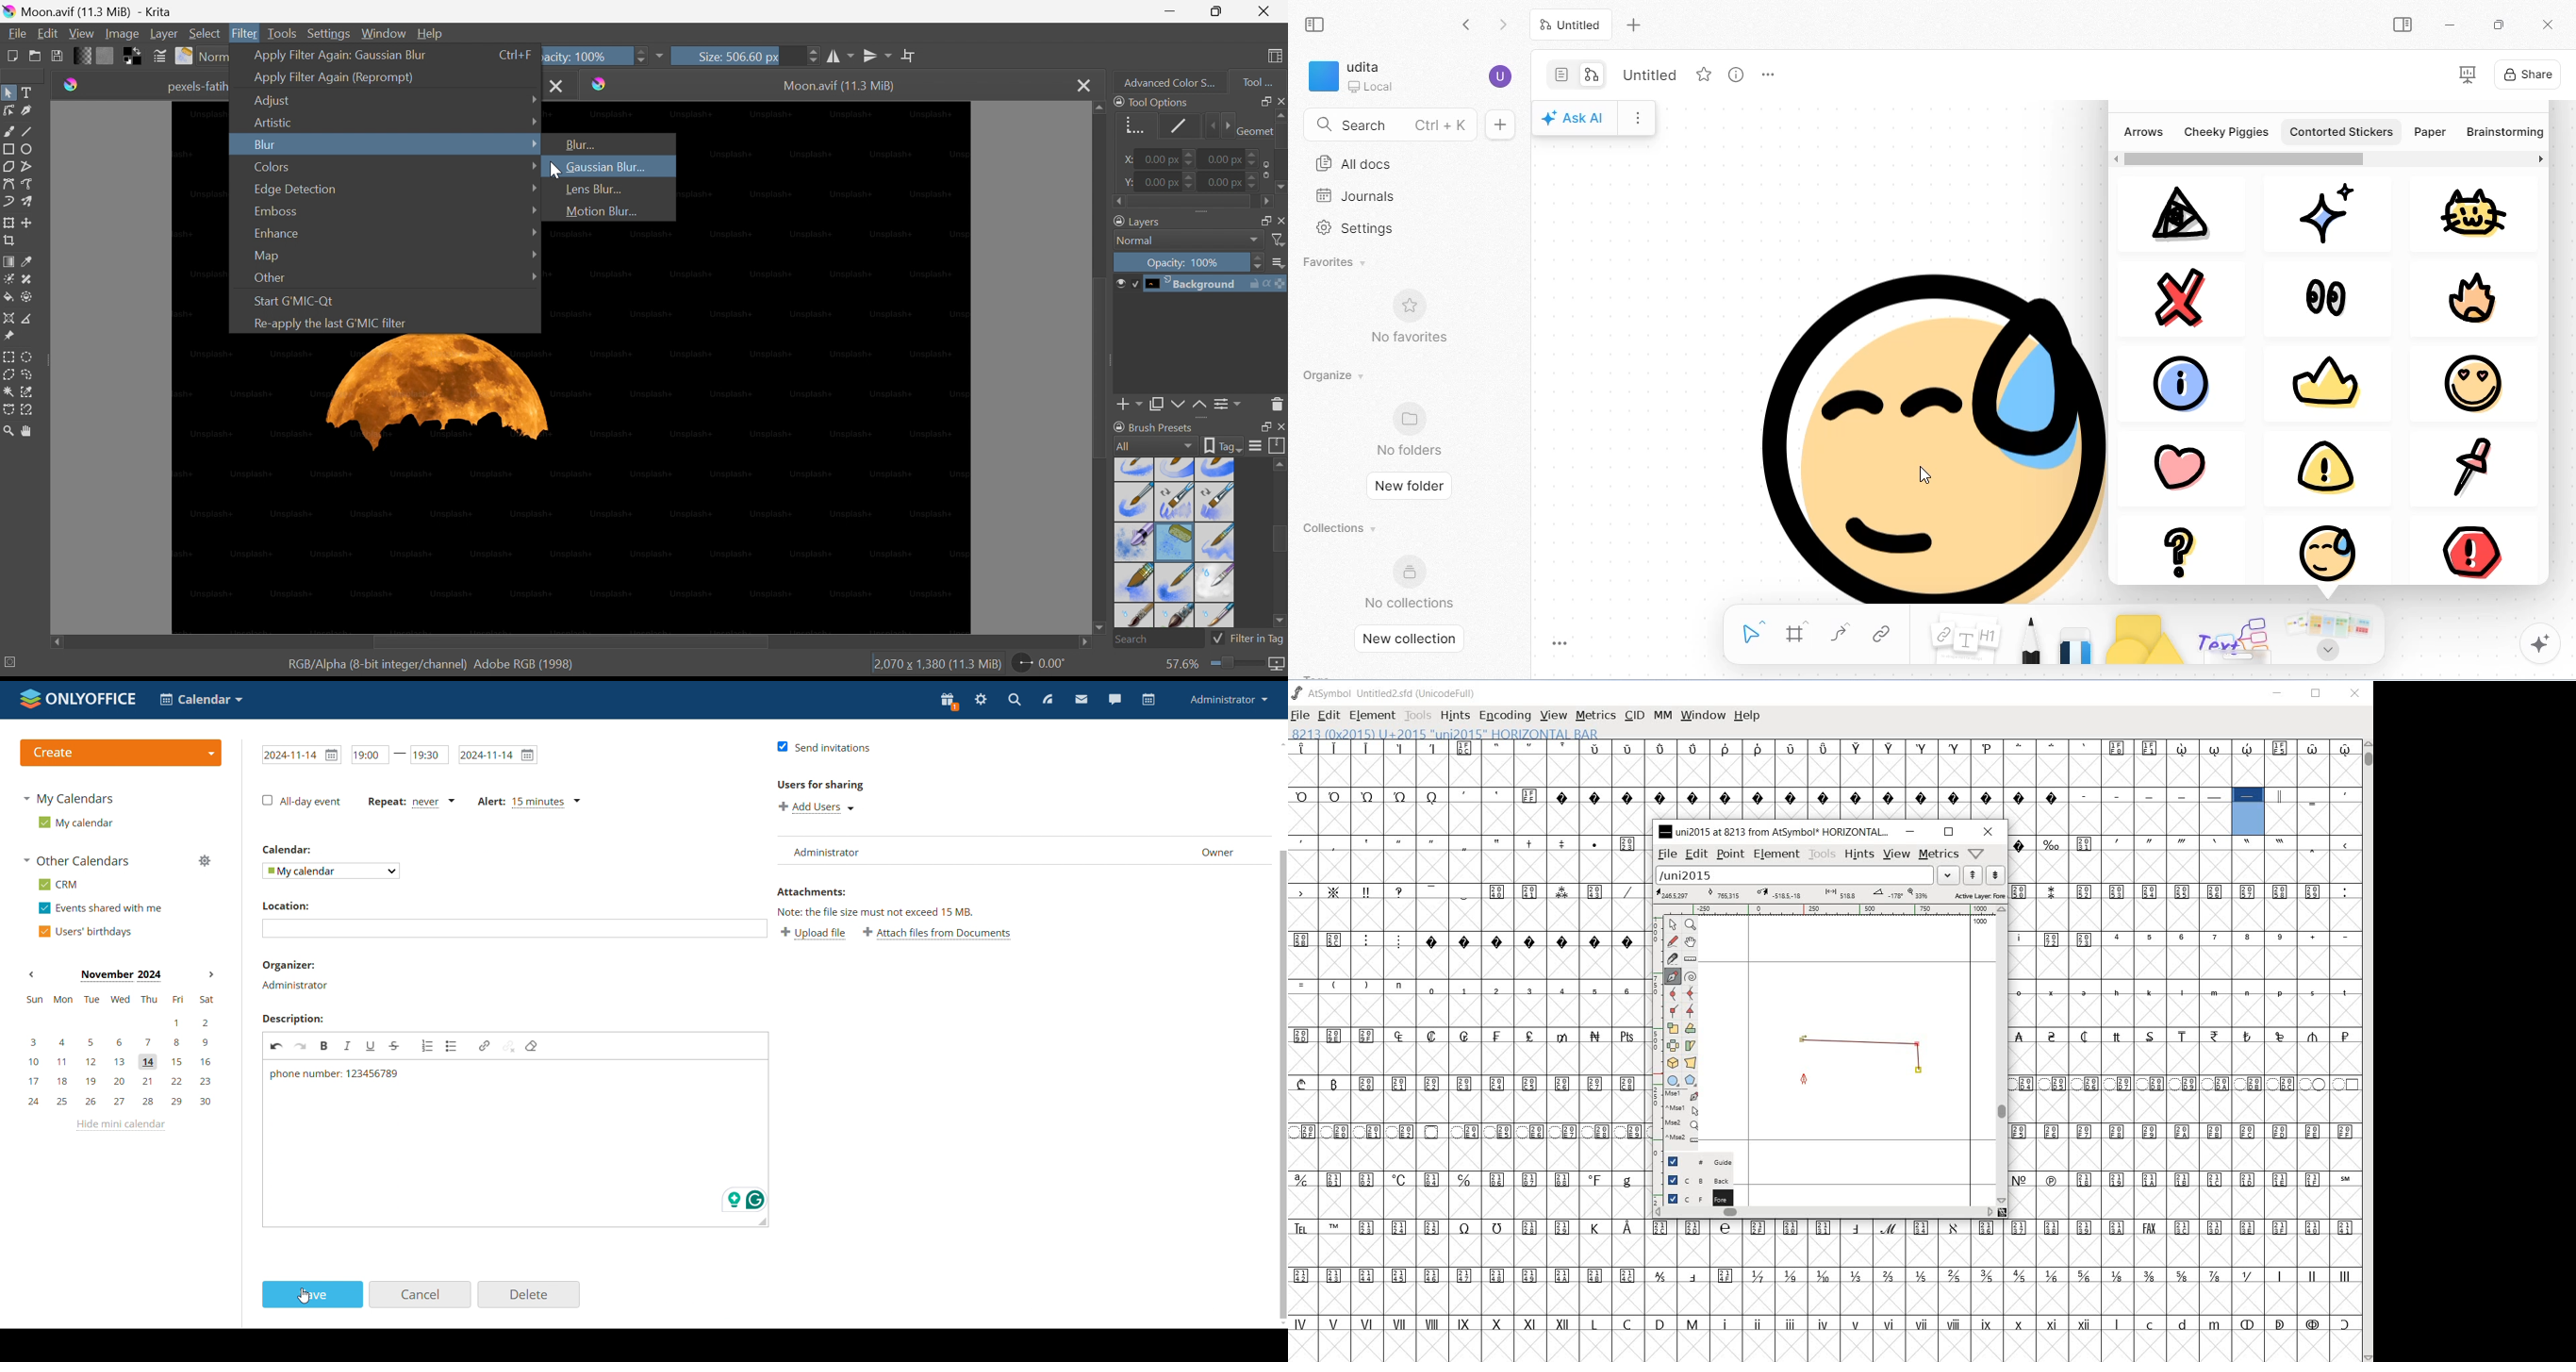 Image resolution: width=2576 pixels, height=1372 pixels. I want to click on Adobe RGB (1998), so click(523, 664).